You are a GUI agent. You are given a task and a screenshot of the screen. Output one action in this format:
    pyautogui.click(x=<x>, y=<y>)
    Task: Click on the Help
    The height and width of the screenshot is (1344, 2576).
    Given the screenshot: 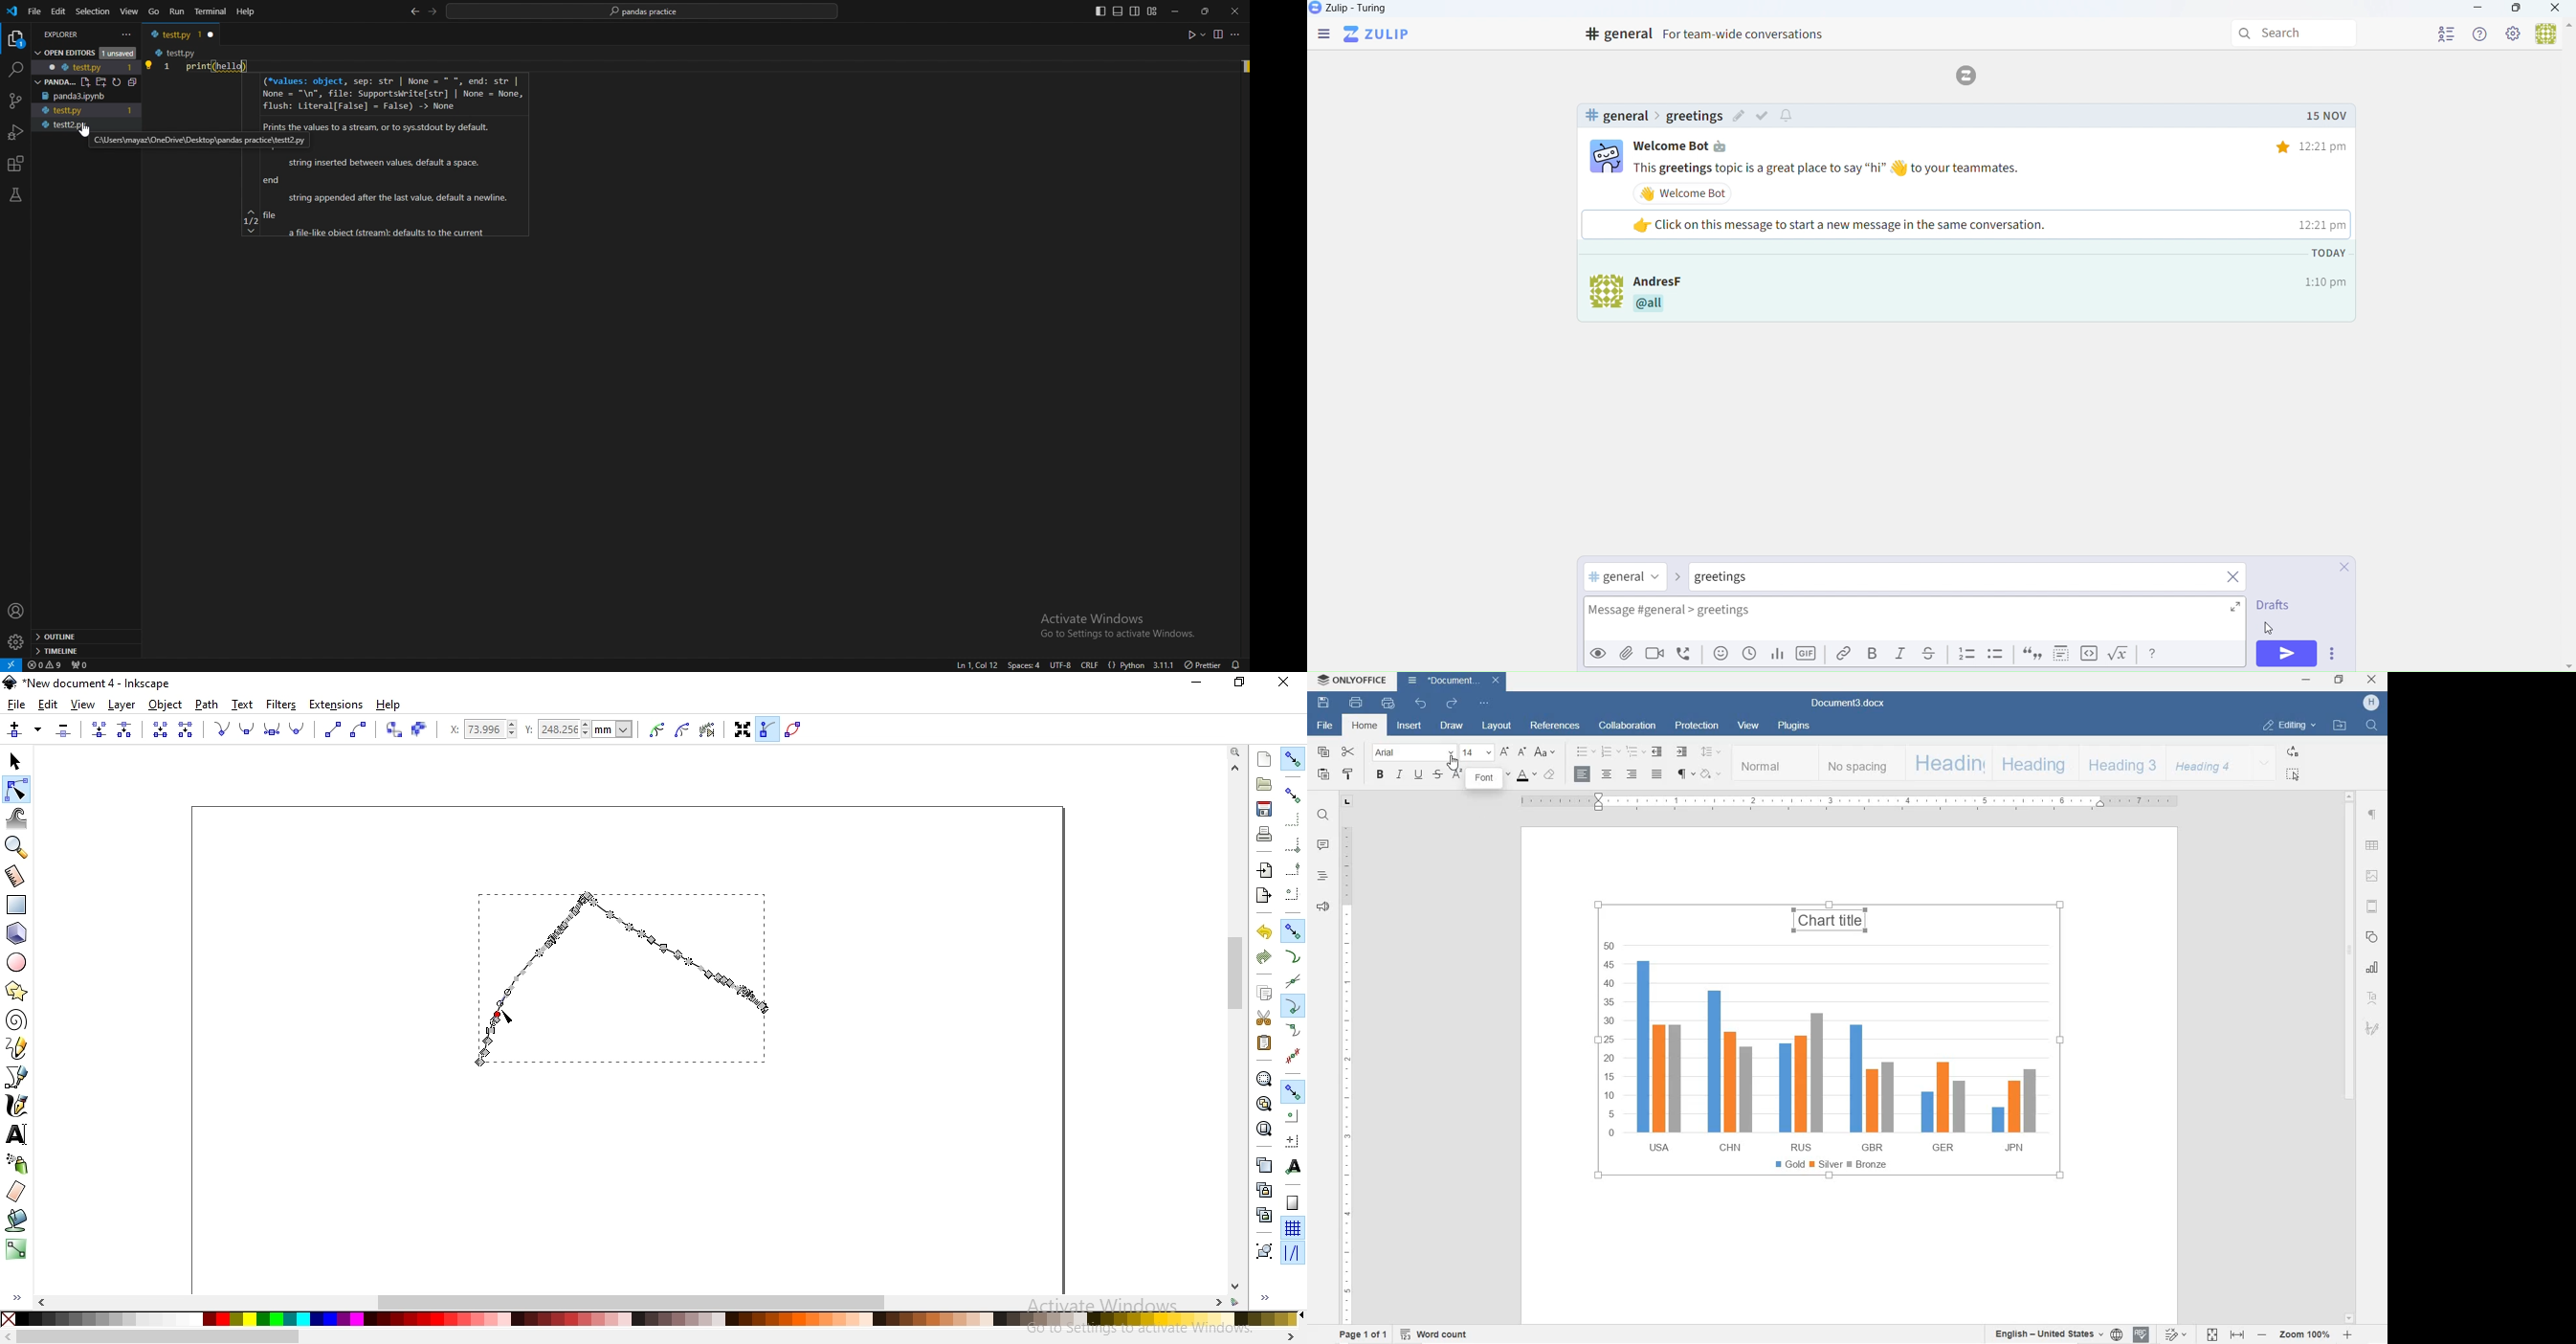 What is the action you would take?
    pyautogui.click(x=2482, y=34)
    